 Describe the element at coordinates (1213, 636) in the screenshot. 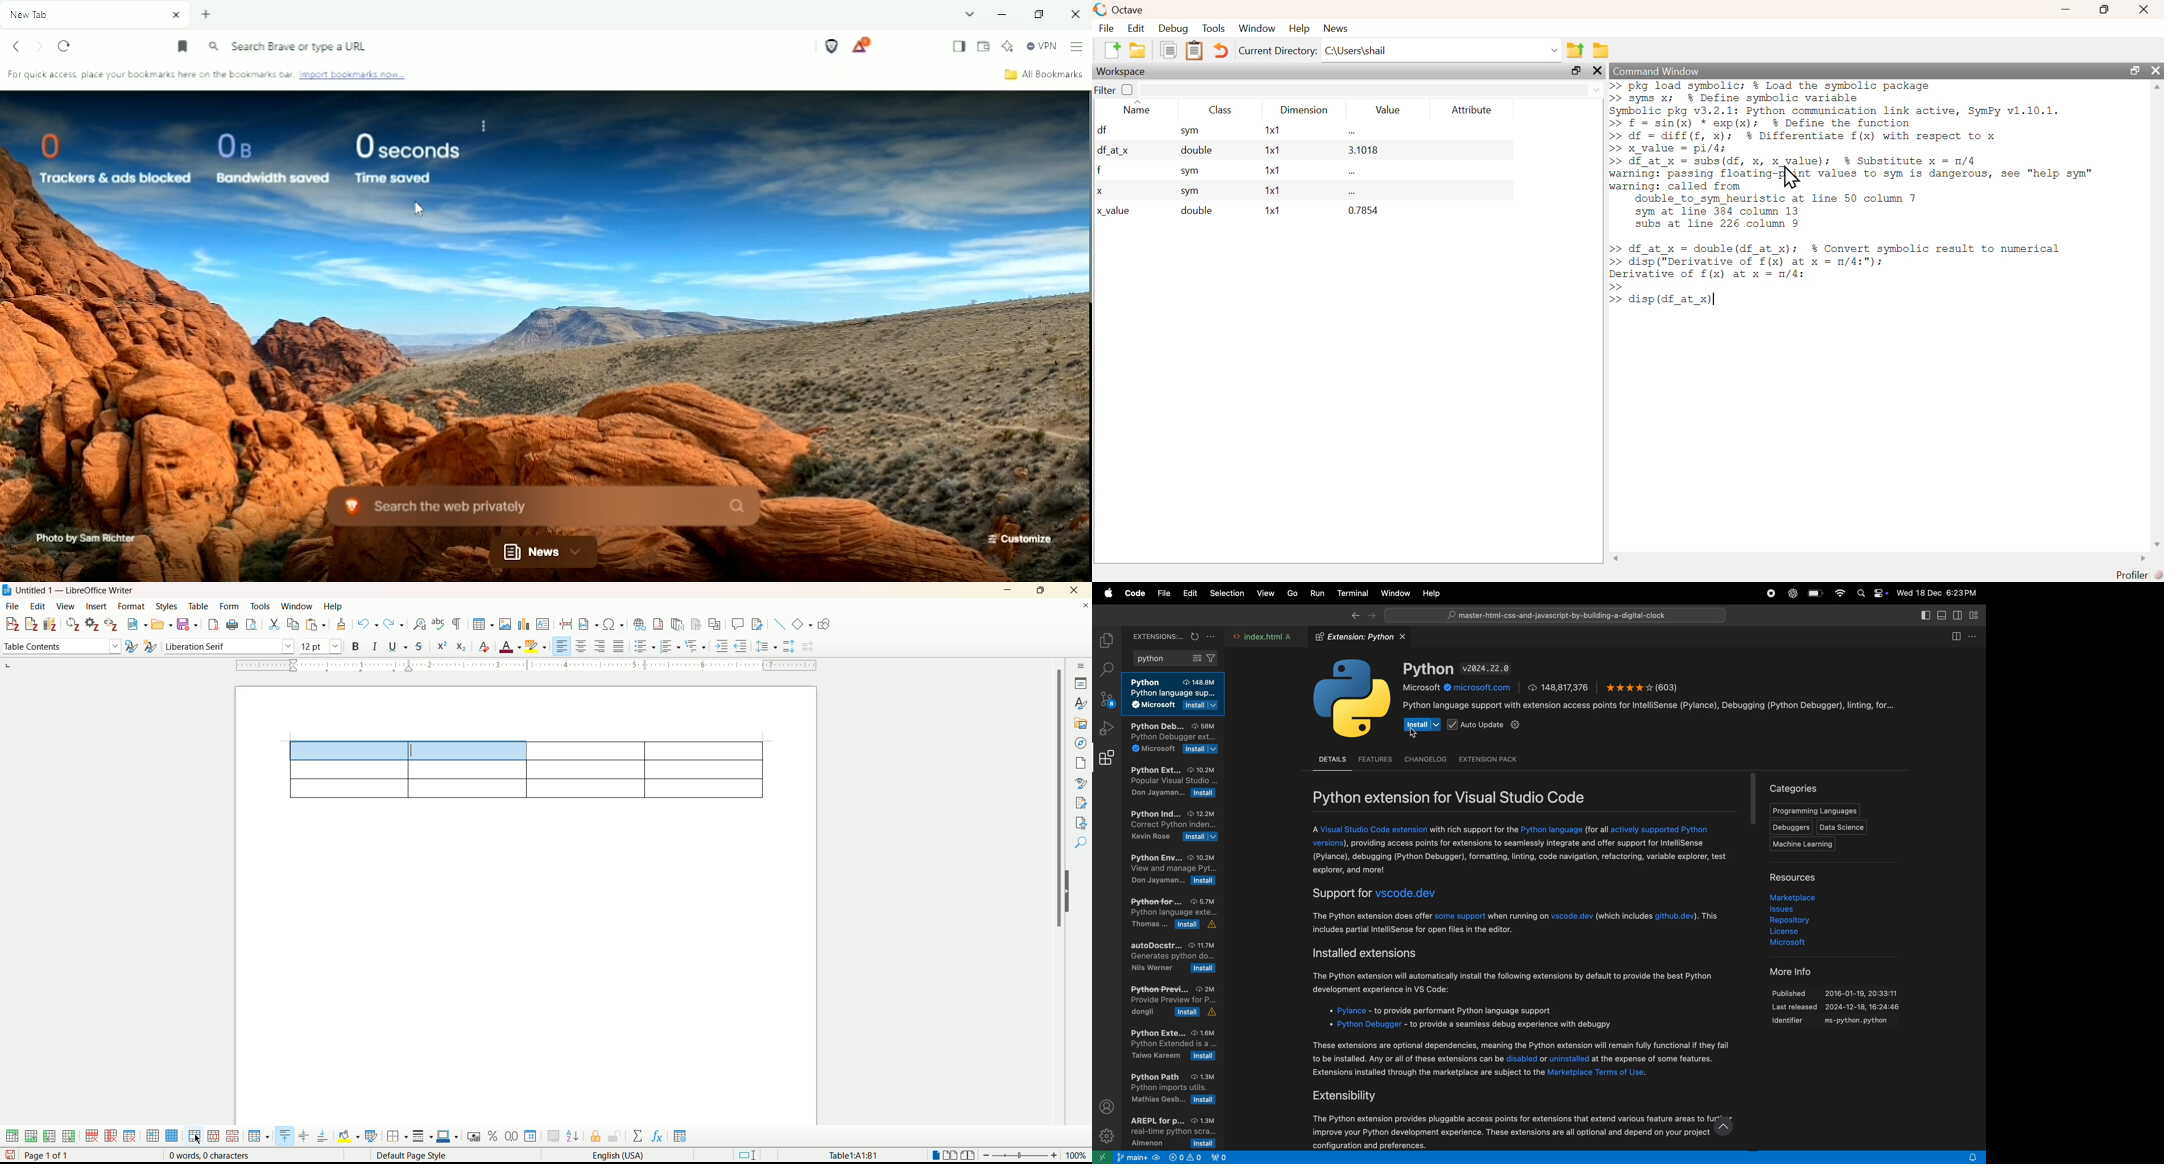

I see `options` at that location.